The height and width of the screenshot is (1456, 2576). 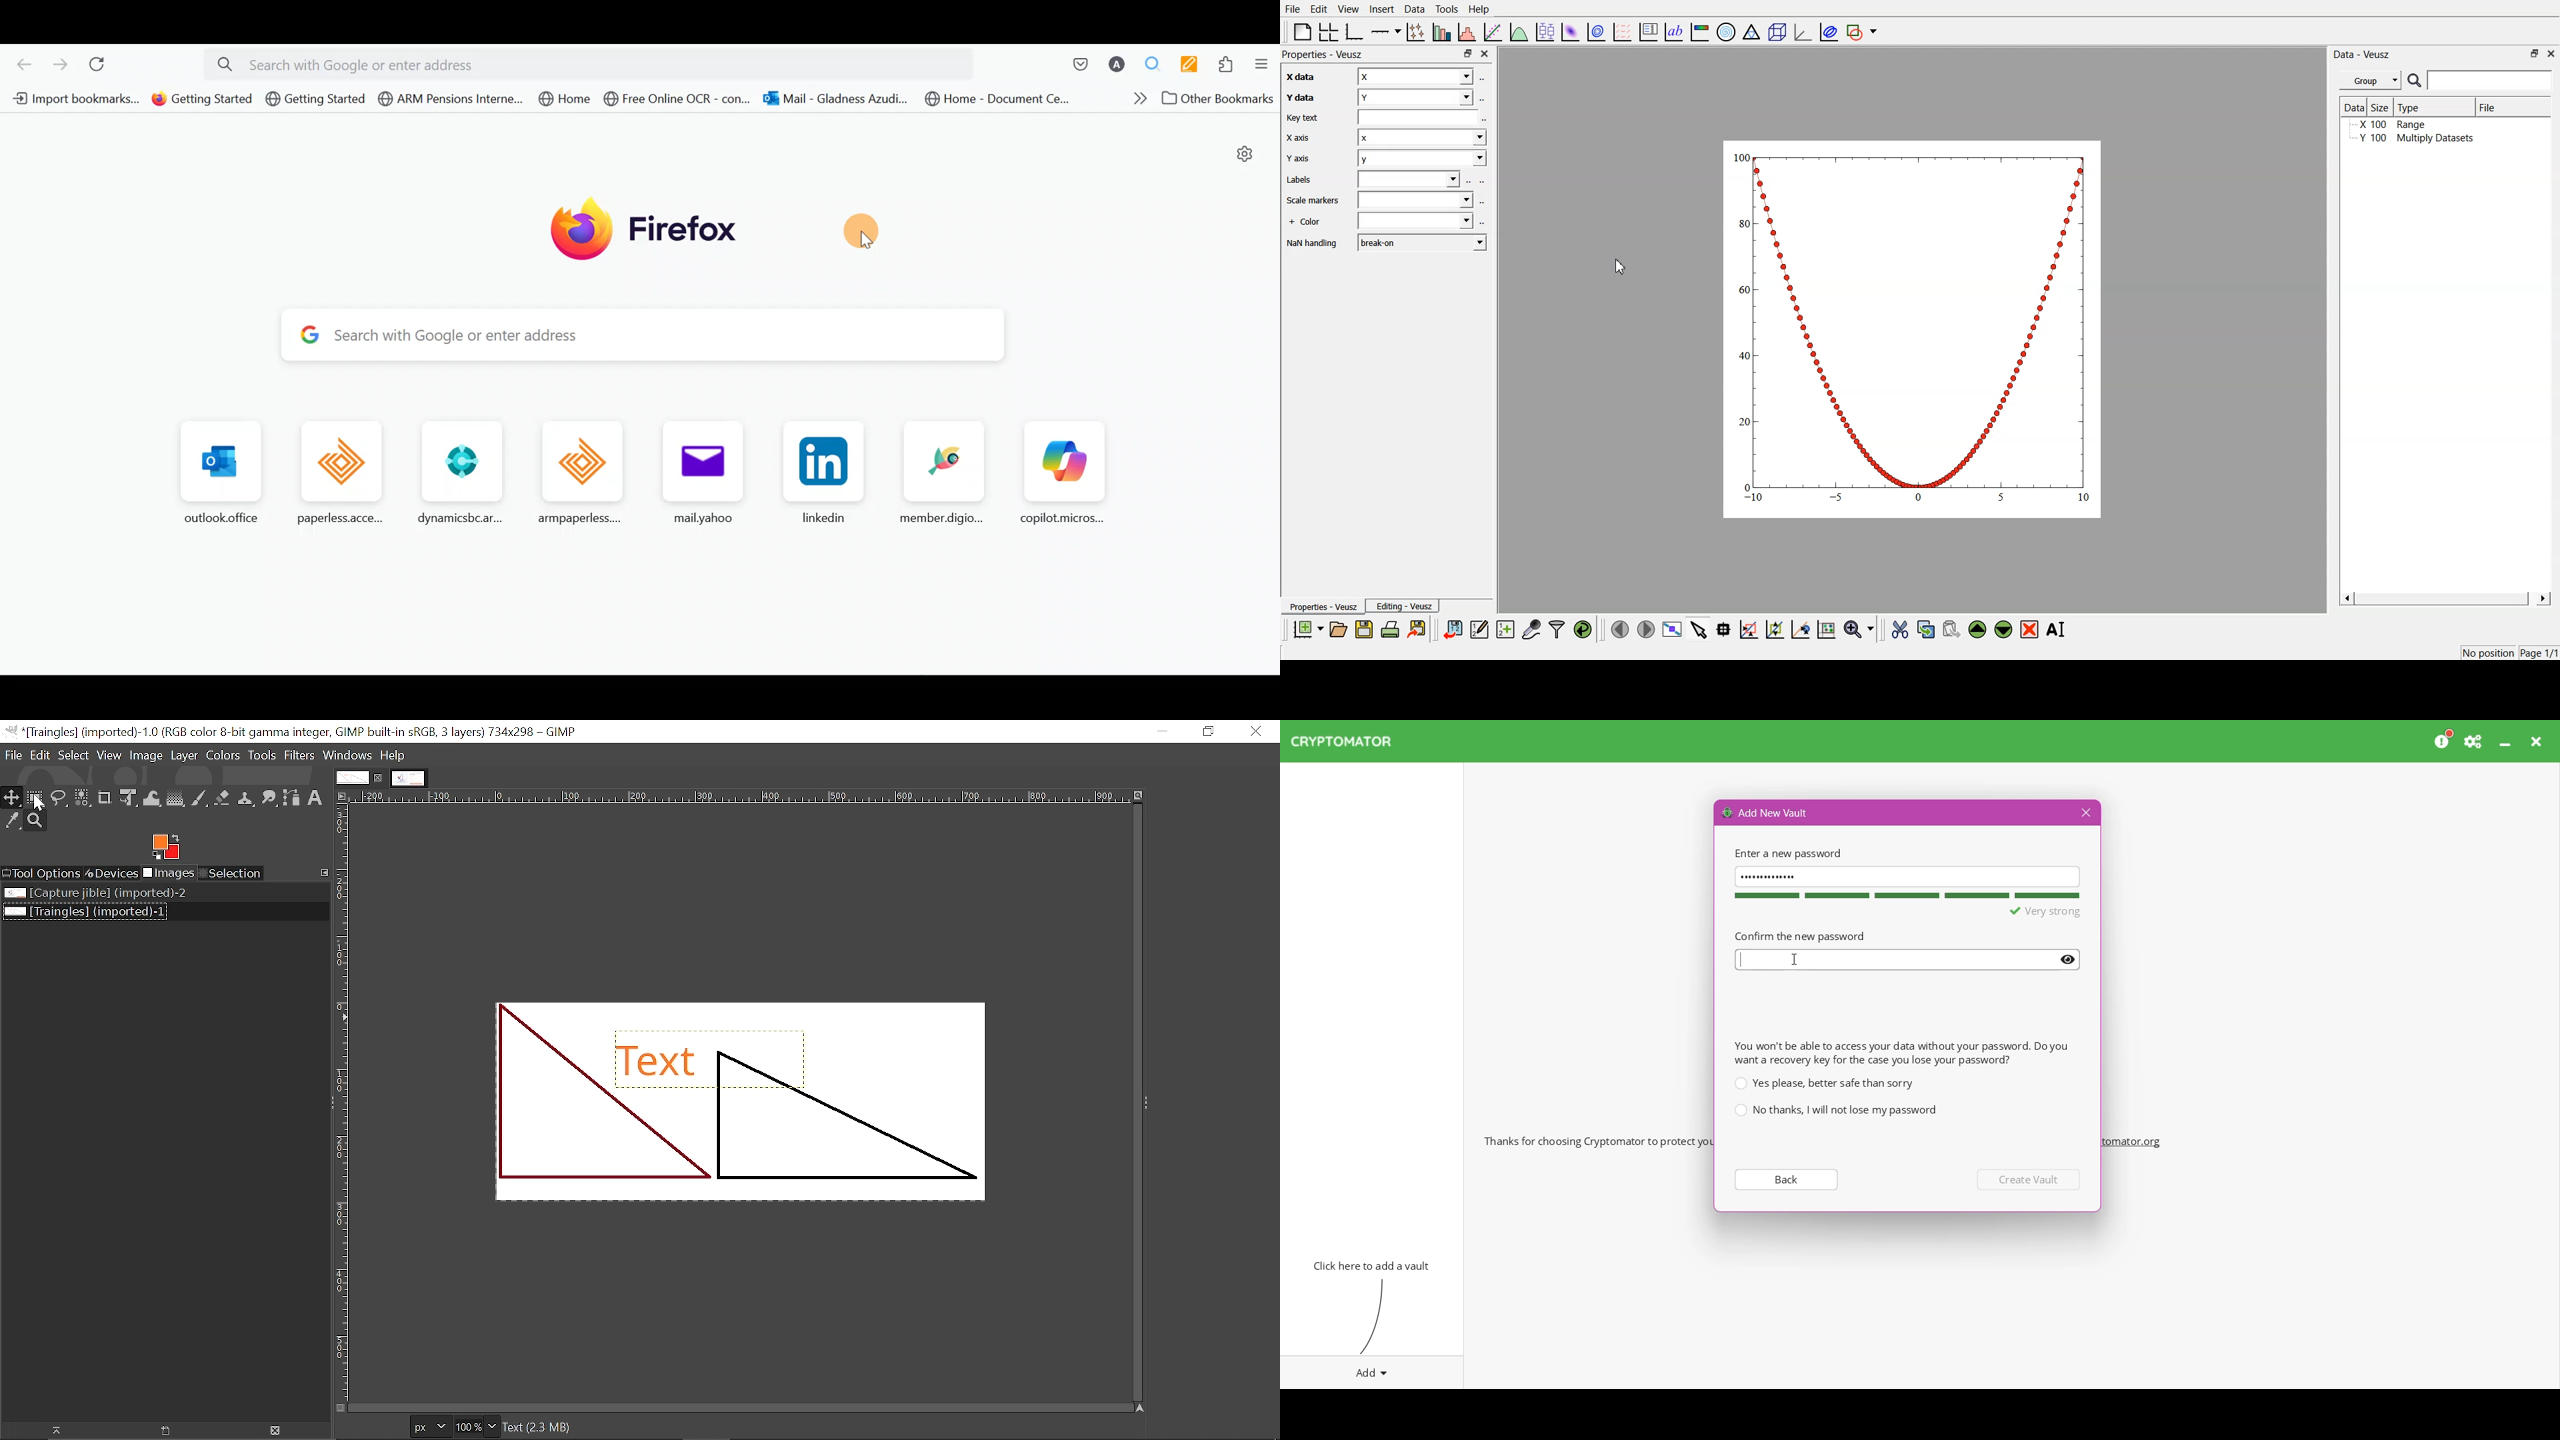 I want to click on Edit, so click(x=40, y=755).